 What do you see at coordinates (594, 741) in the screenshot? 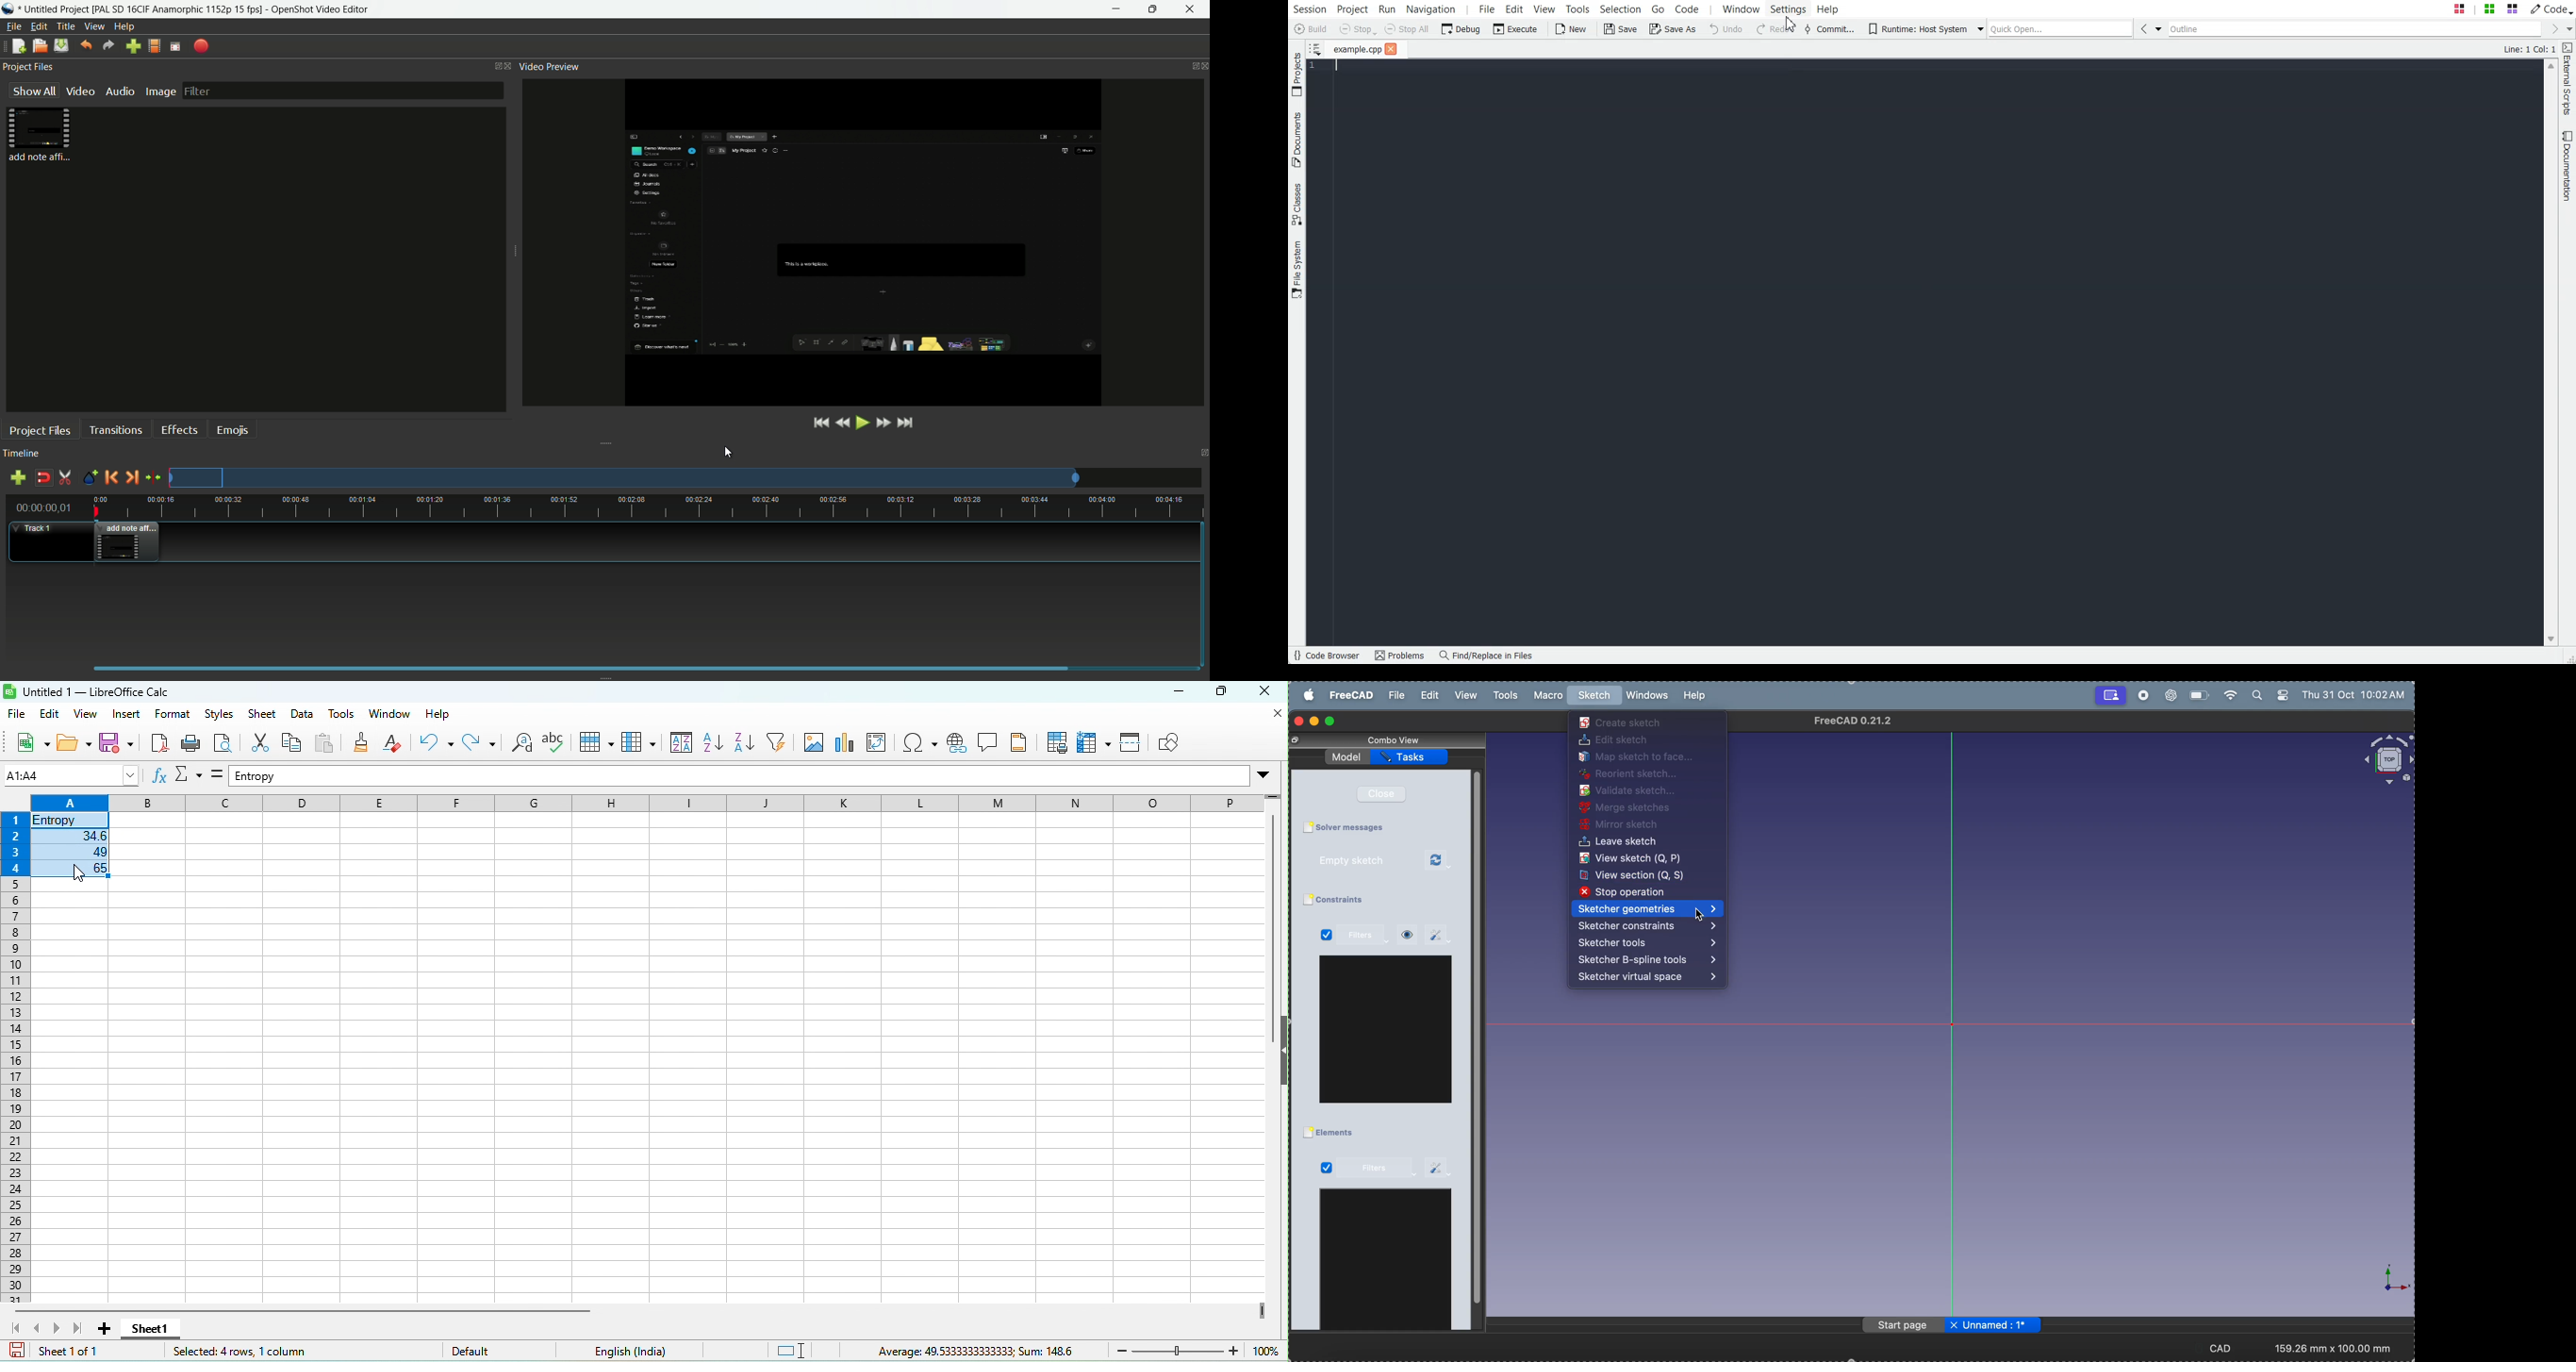
I see `row` at bounding box center [594, 741].